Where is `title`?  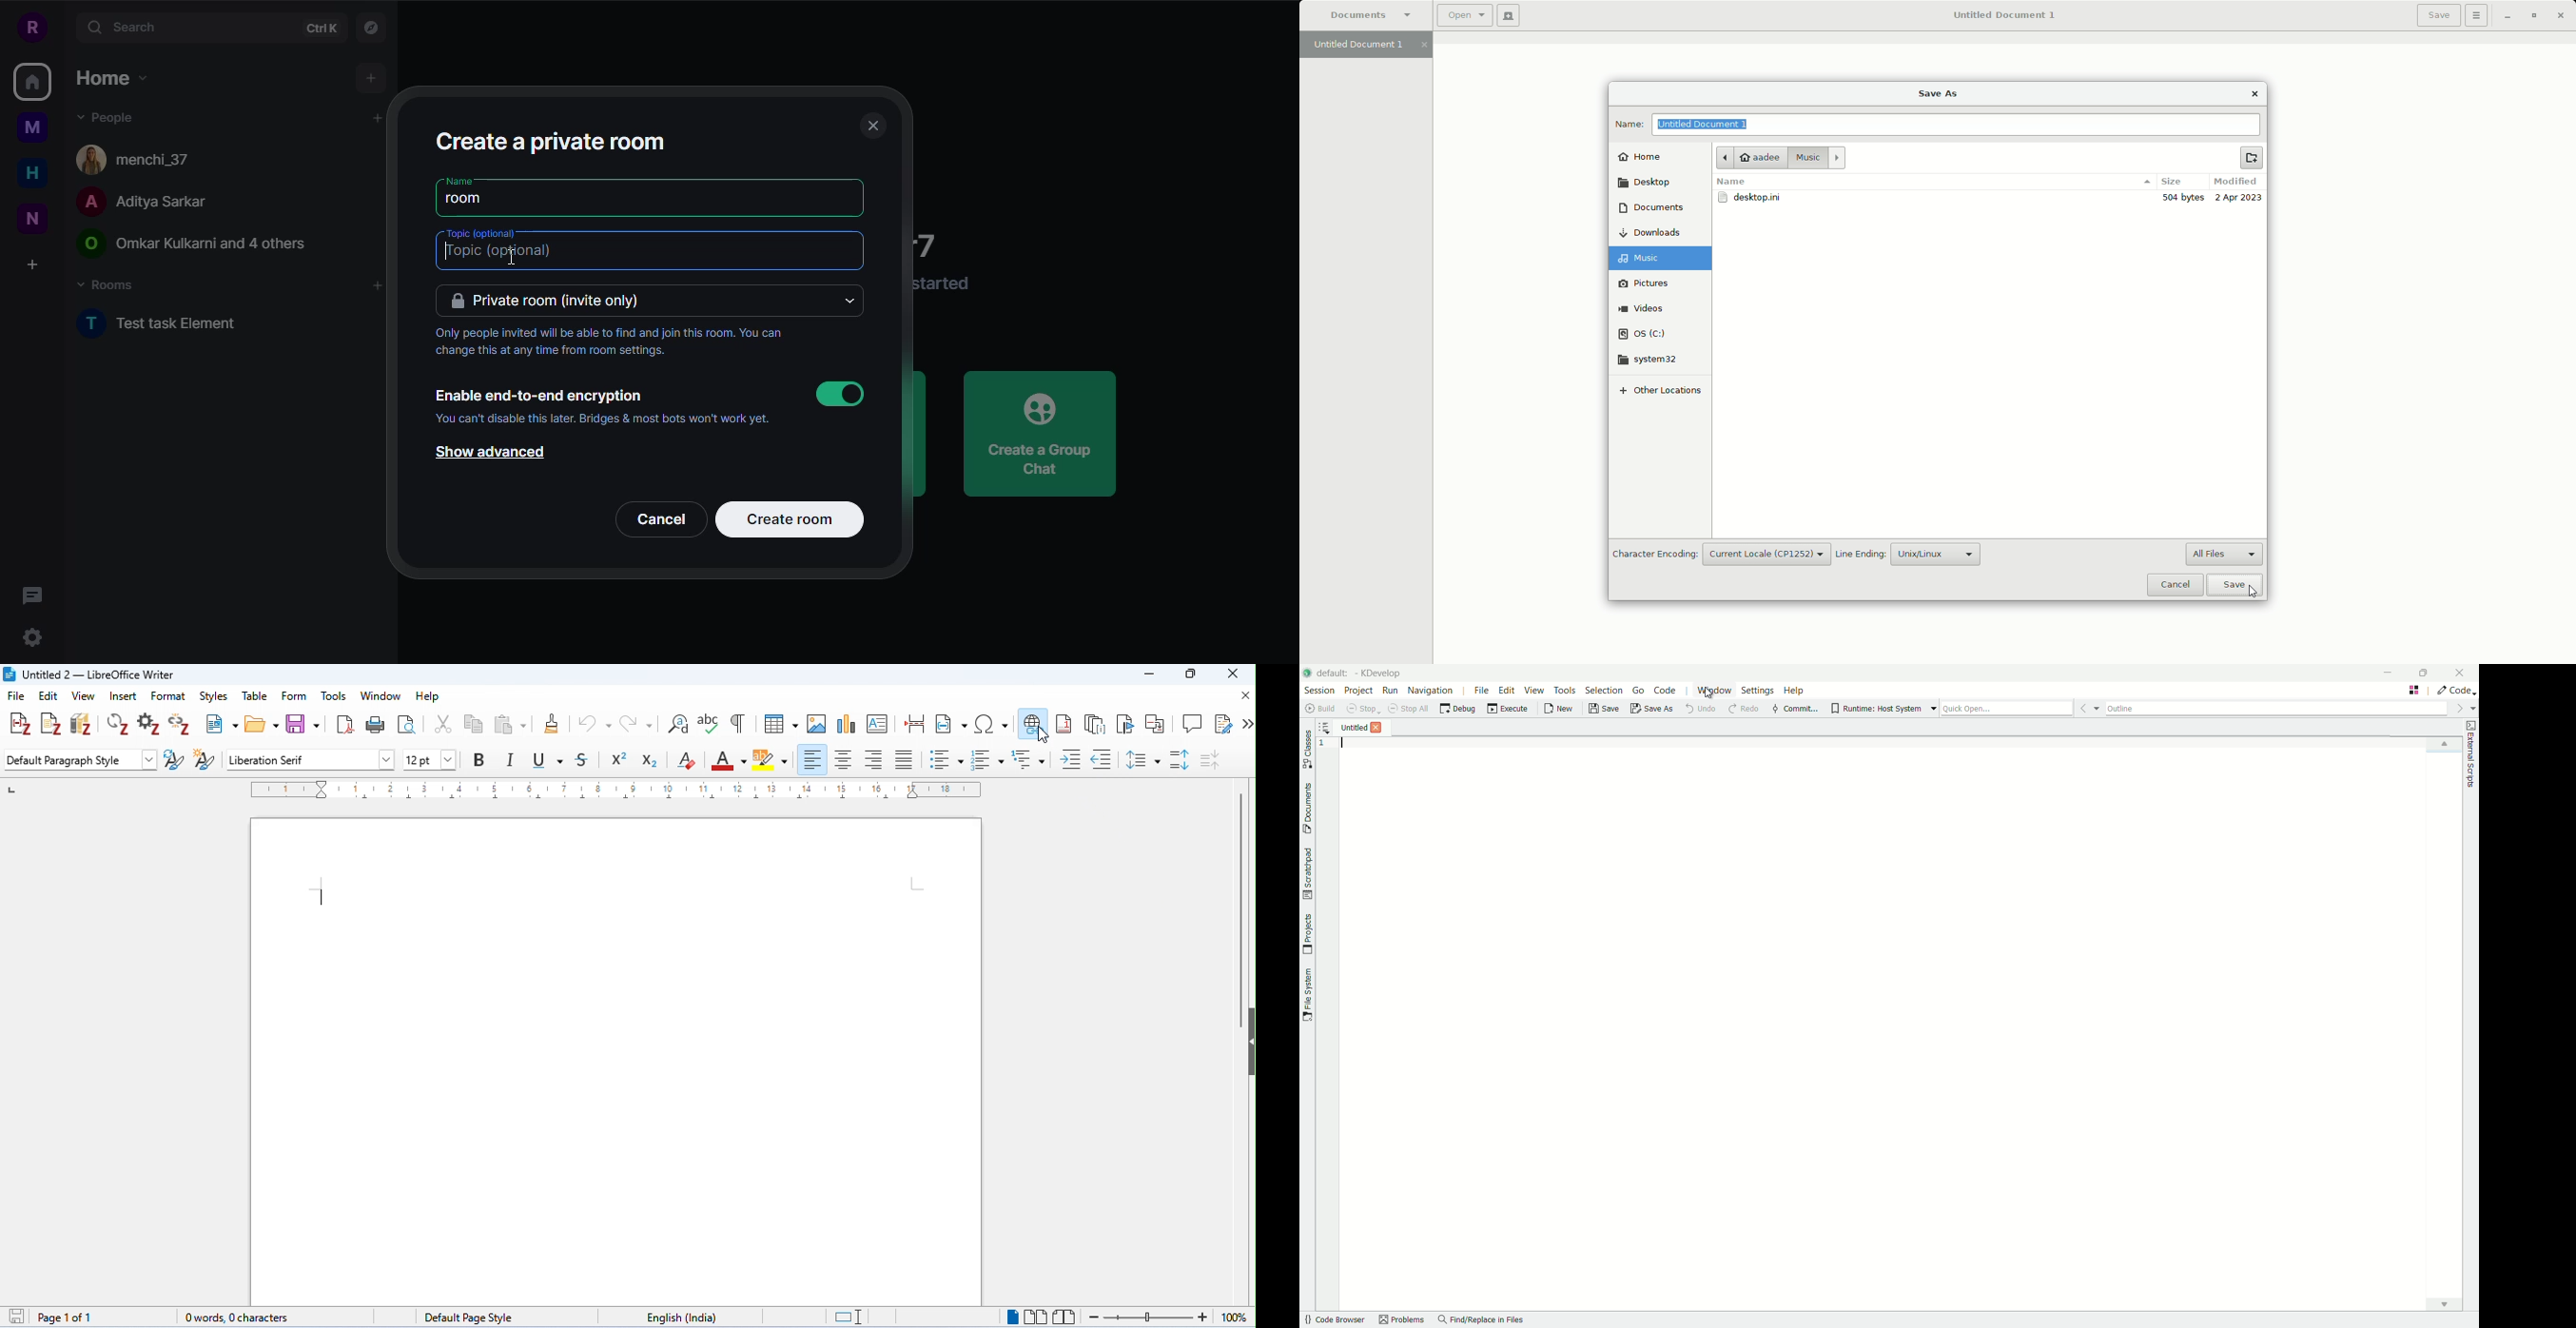
title is located at coordinates (90, 675).